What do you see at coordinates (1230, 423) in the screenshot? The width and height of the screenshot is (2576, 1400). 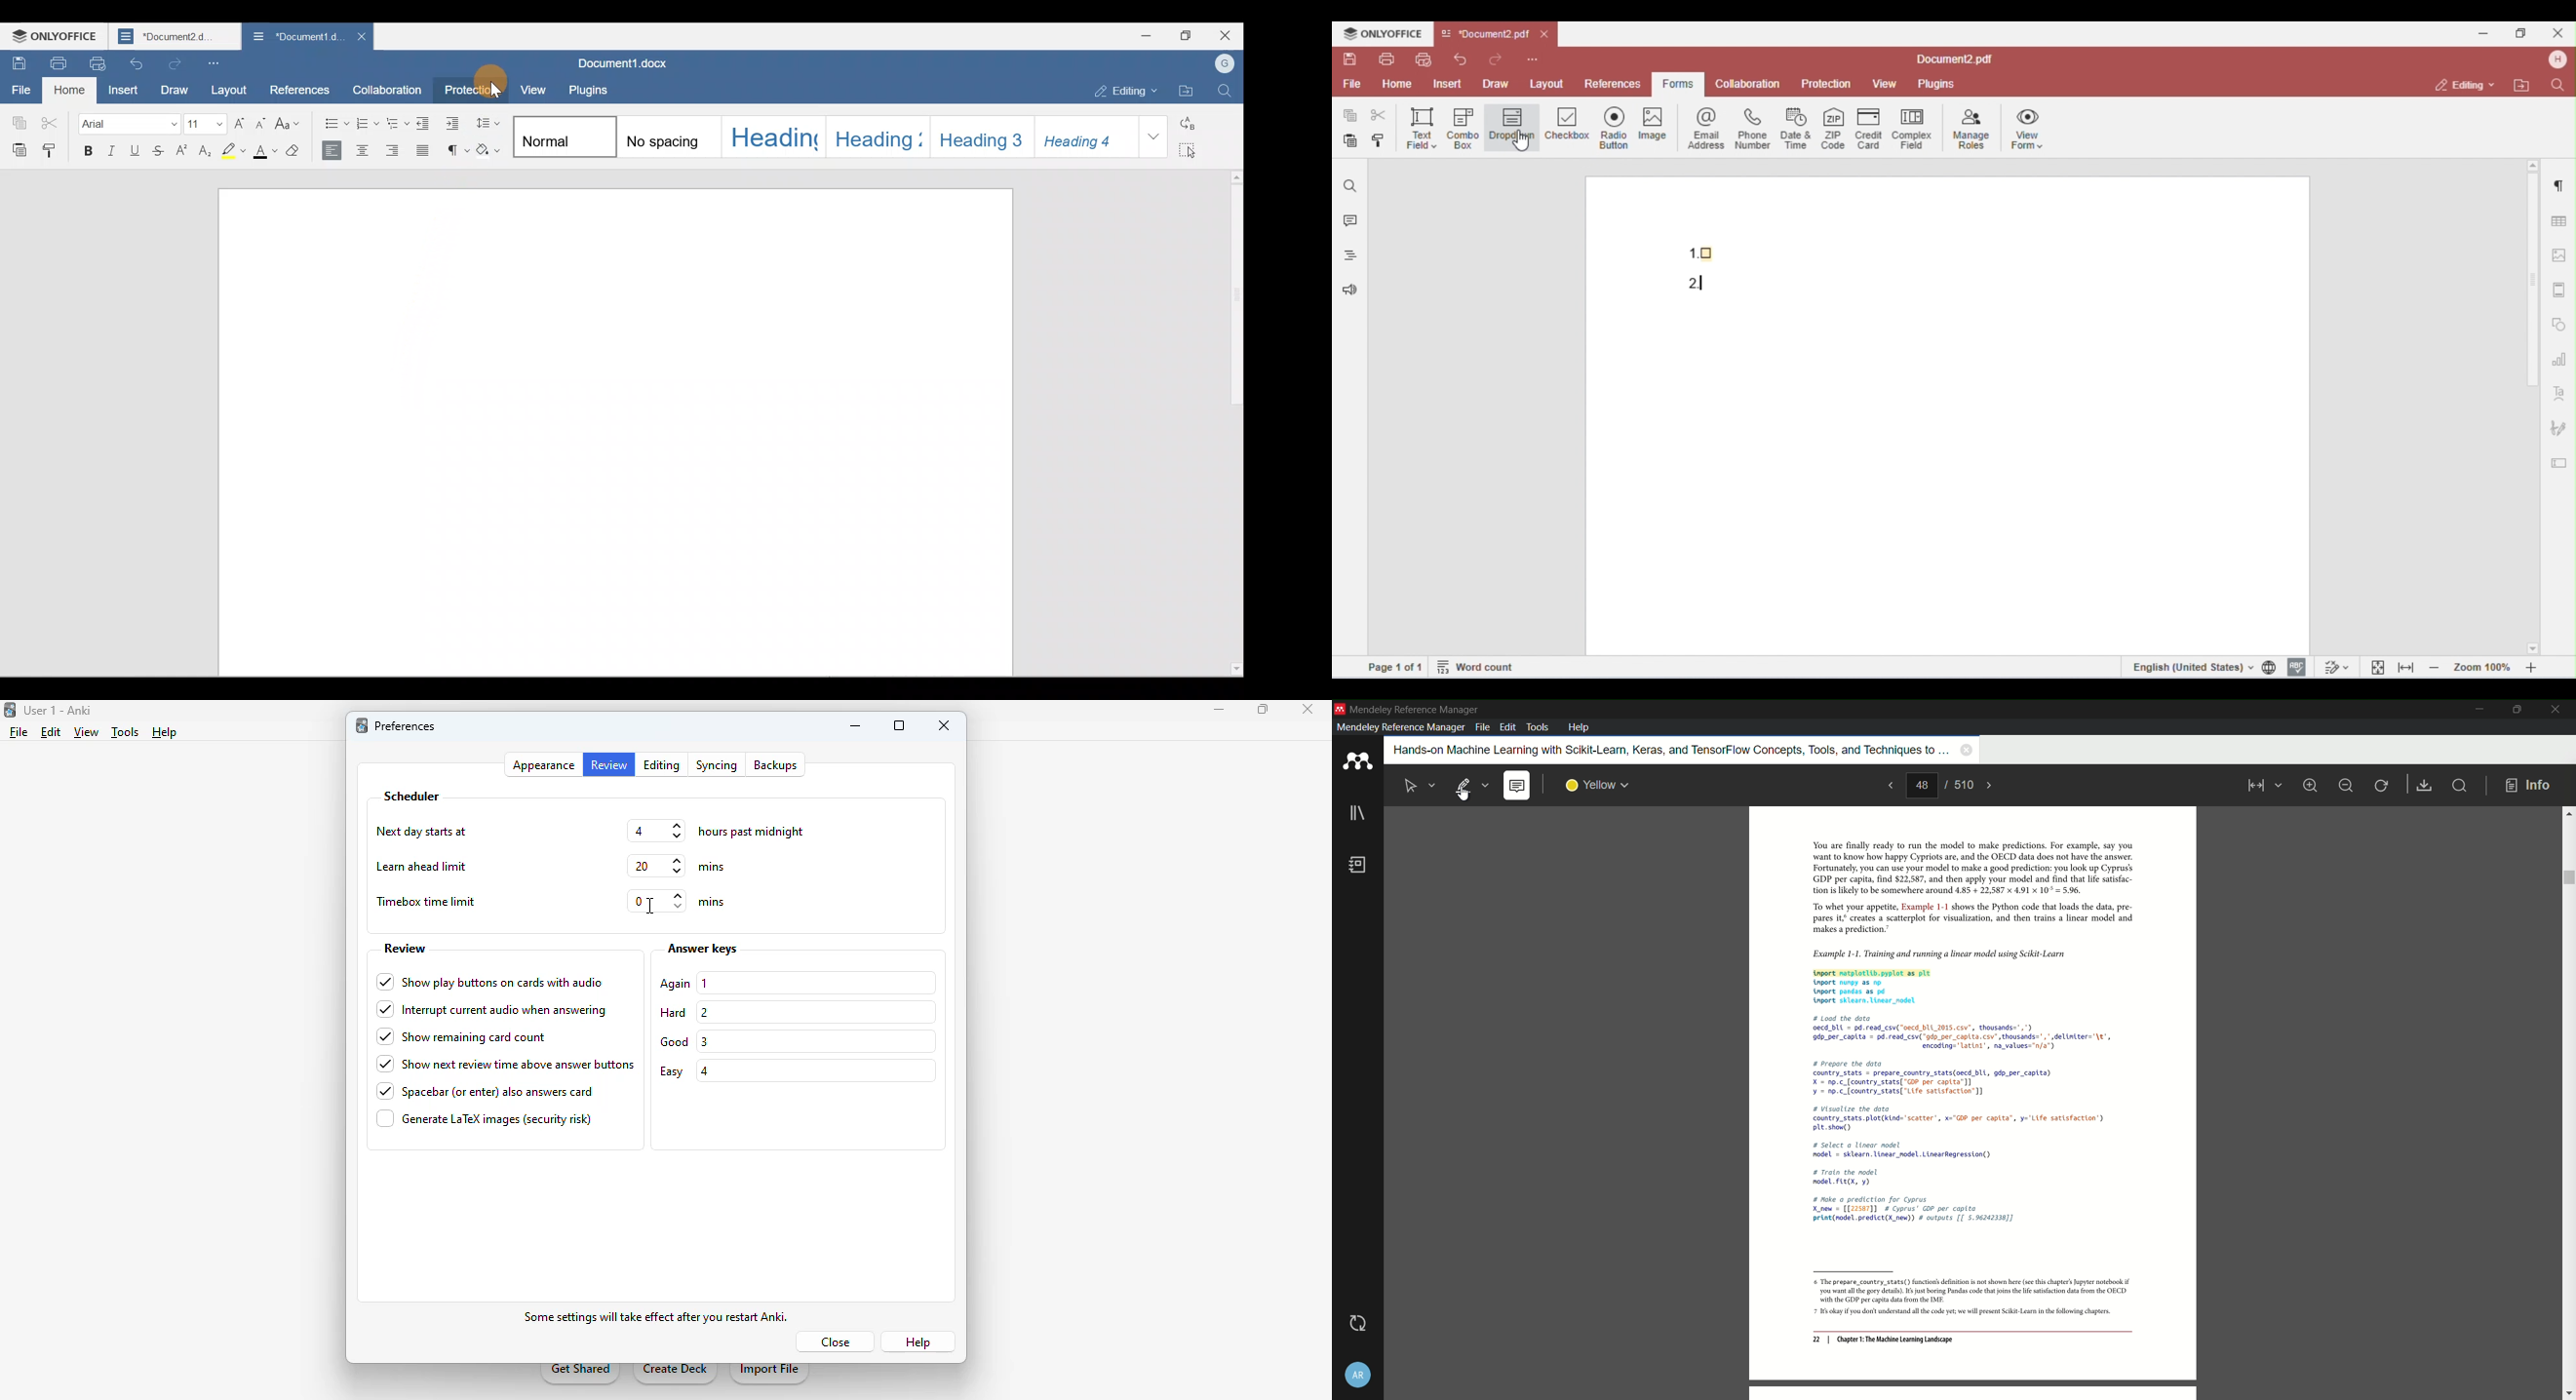 I see `Scroll bar` at bounding box center [1230, 423].